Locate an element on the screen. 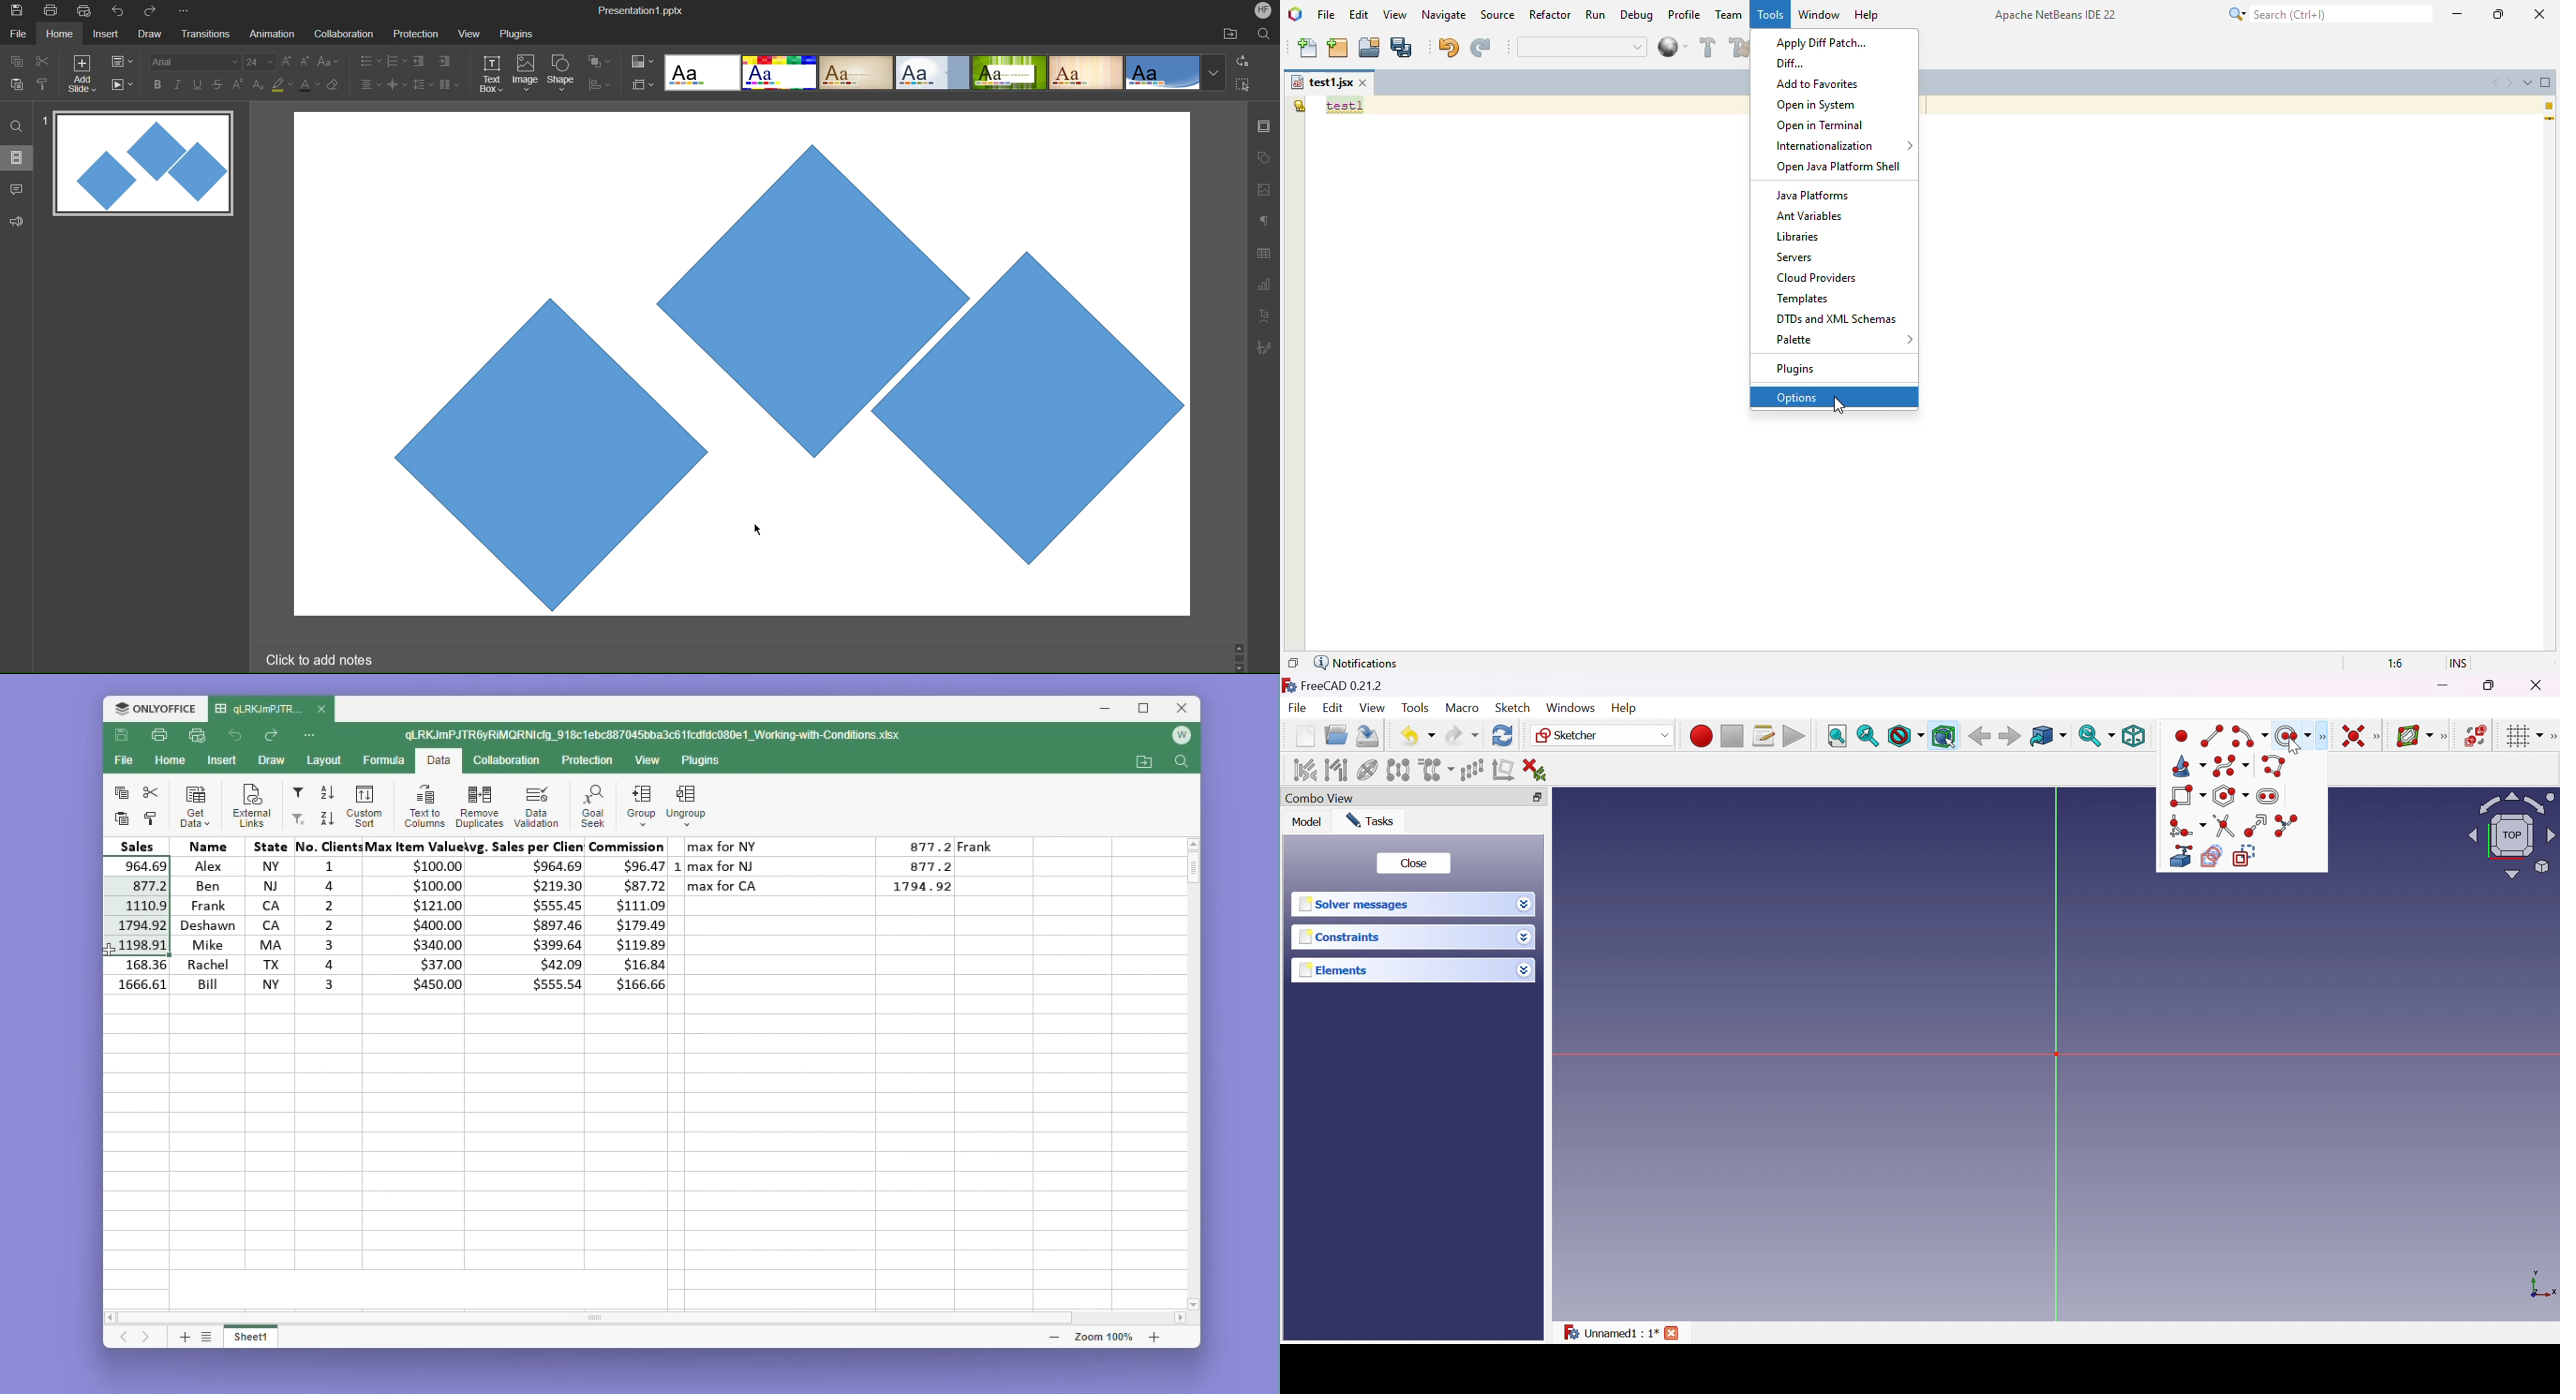 The image size is (2576, 1400). Fit selection is located at coordinates (1867, 736).